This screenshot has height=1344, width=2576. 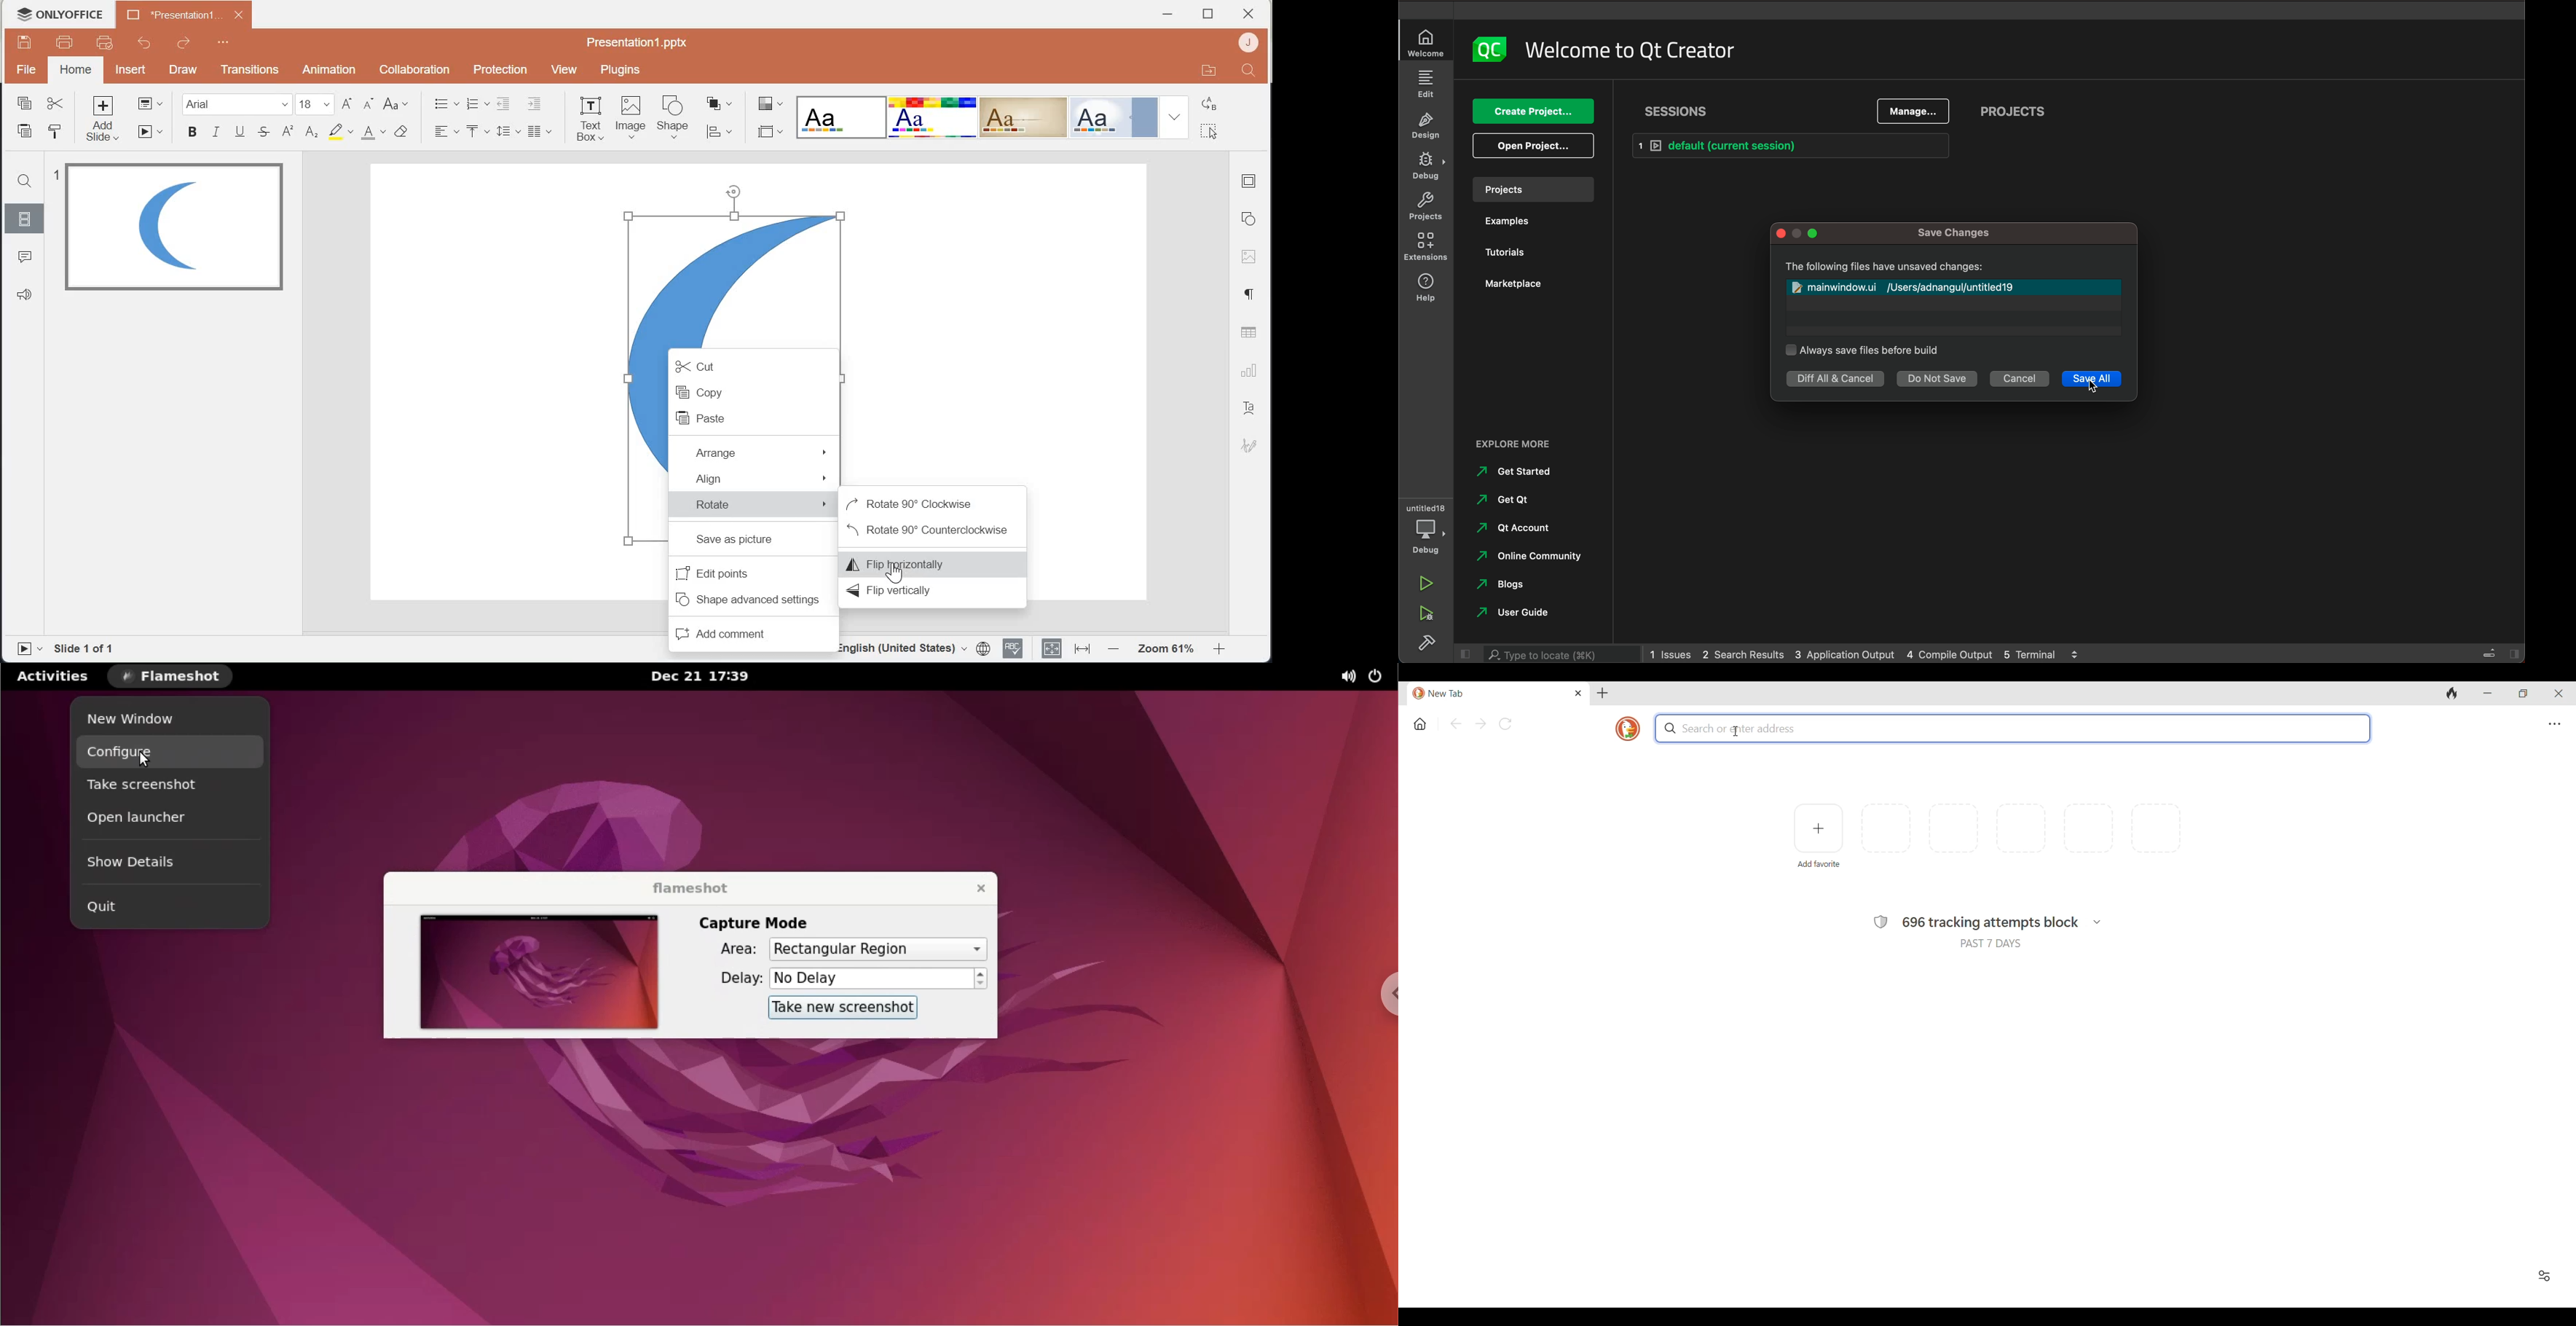 I want to click on Signature, so click(x=1249, y=444).